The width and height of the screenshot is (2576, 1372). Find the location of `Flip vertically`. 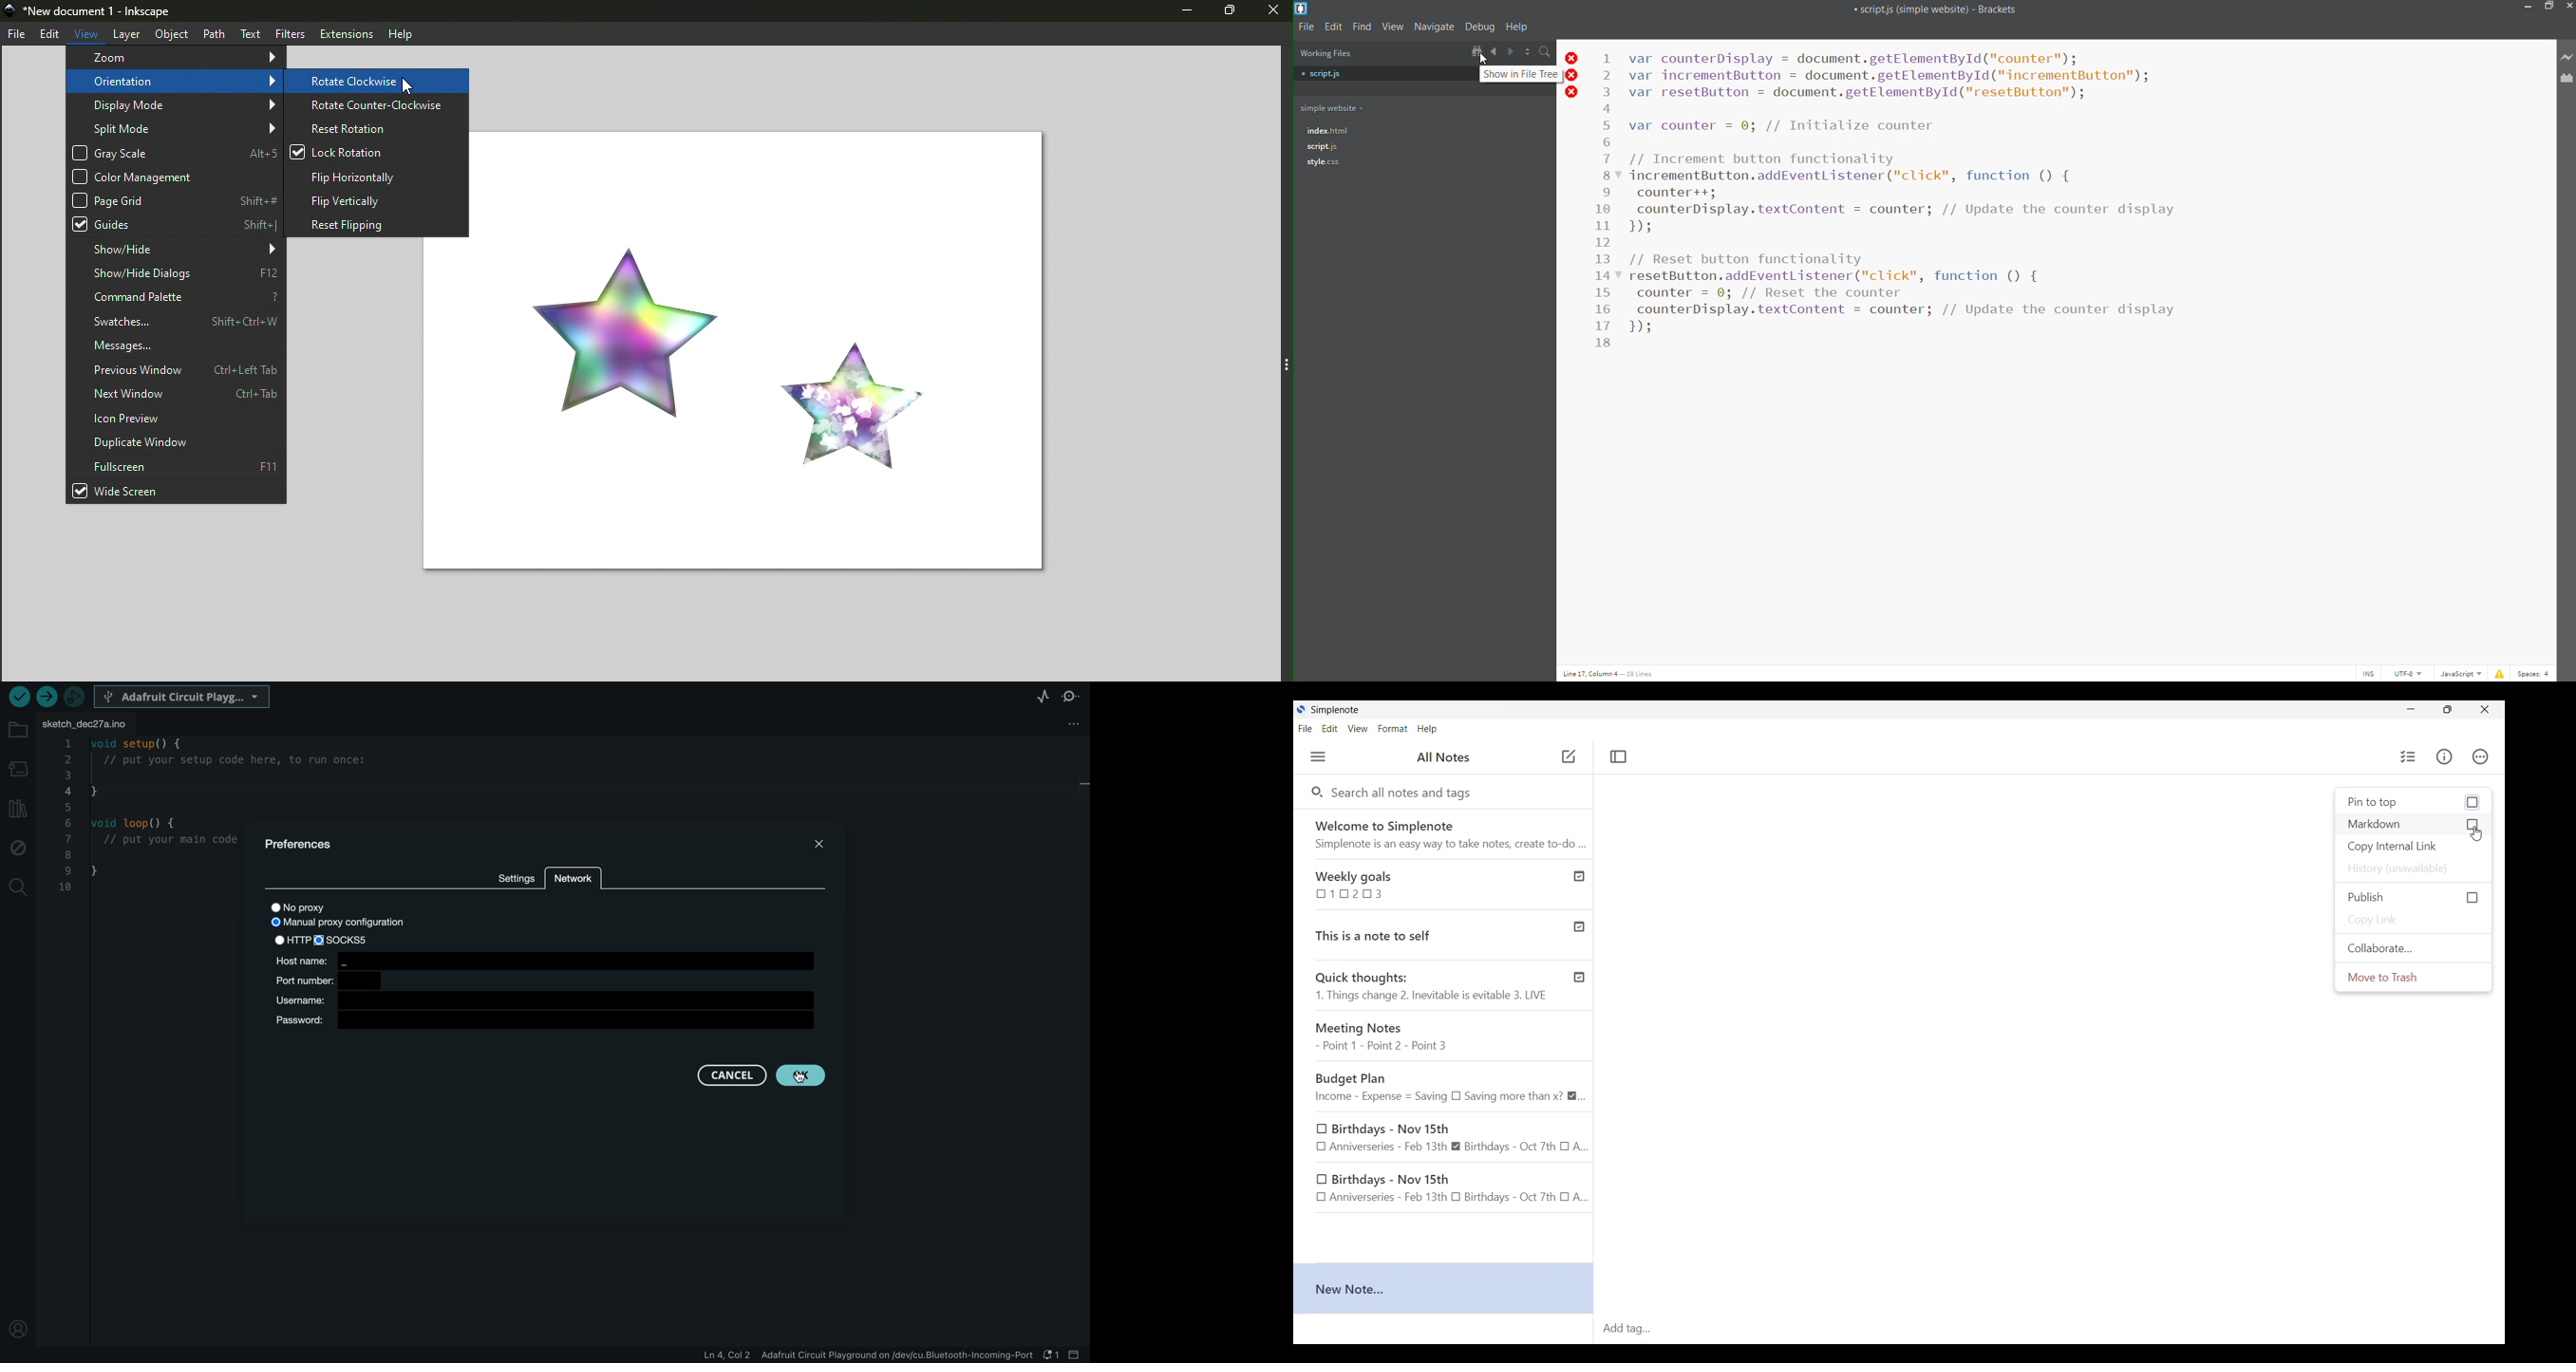

Flip vertically is located at coordinates (377, 198).